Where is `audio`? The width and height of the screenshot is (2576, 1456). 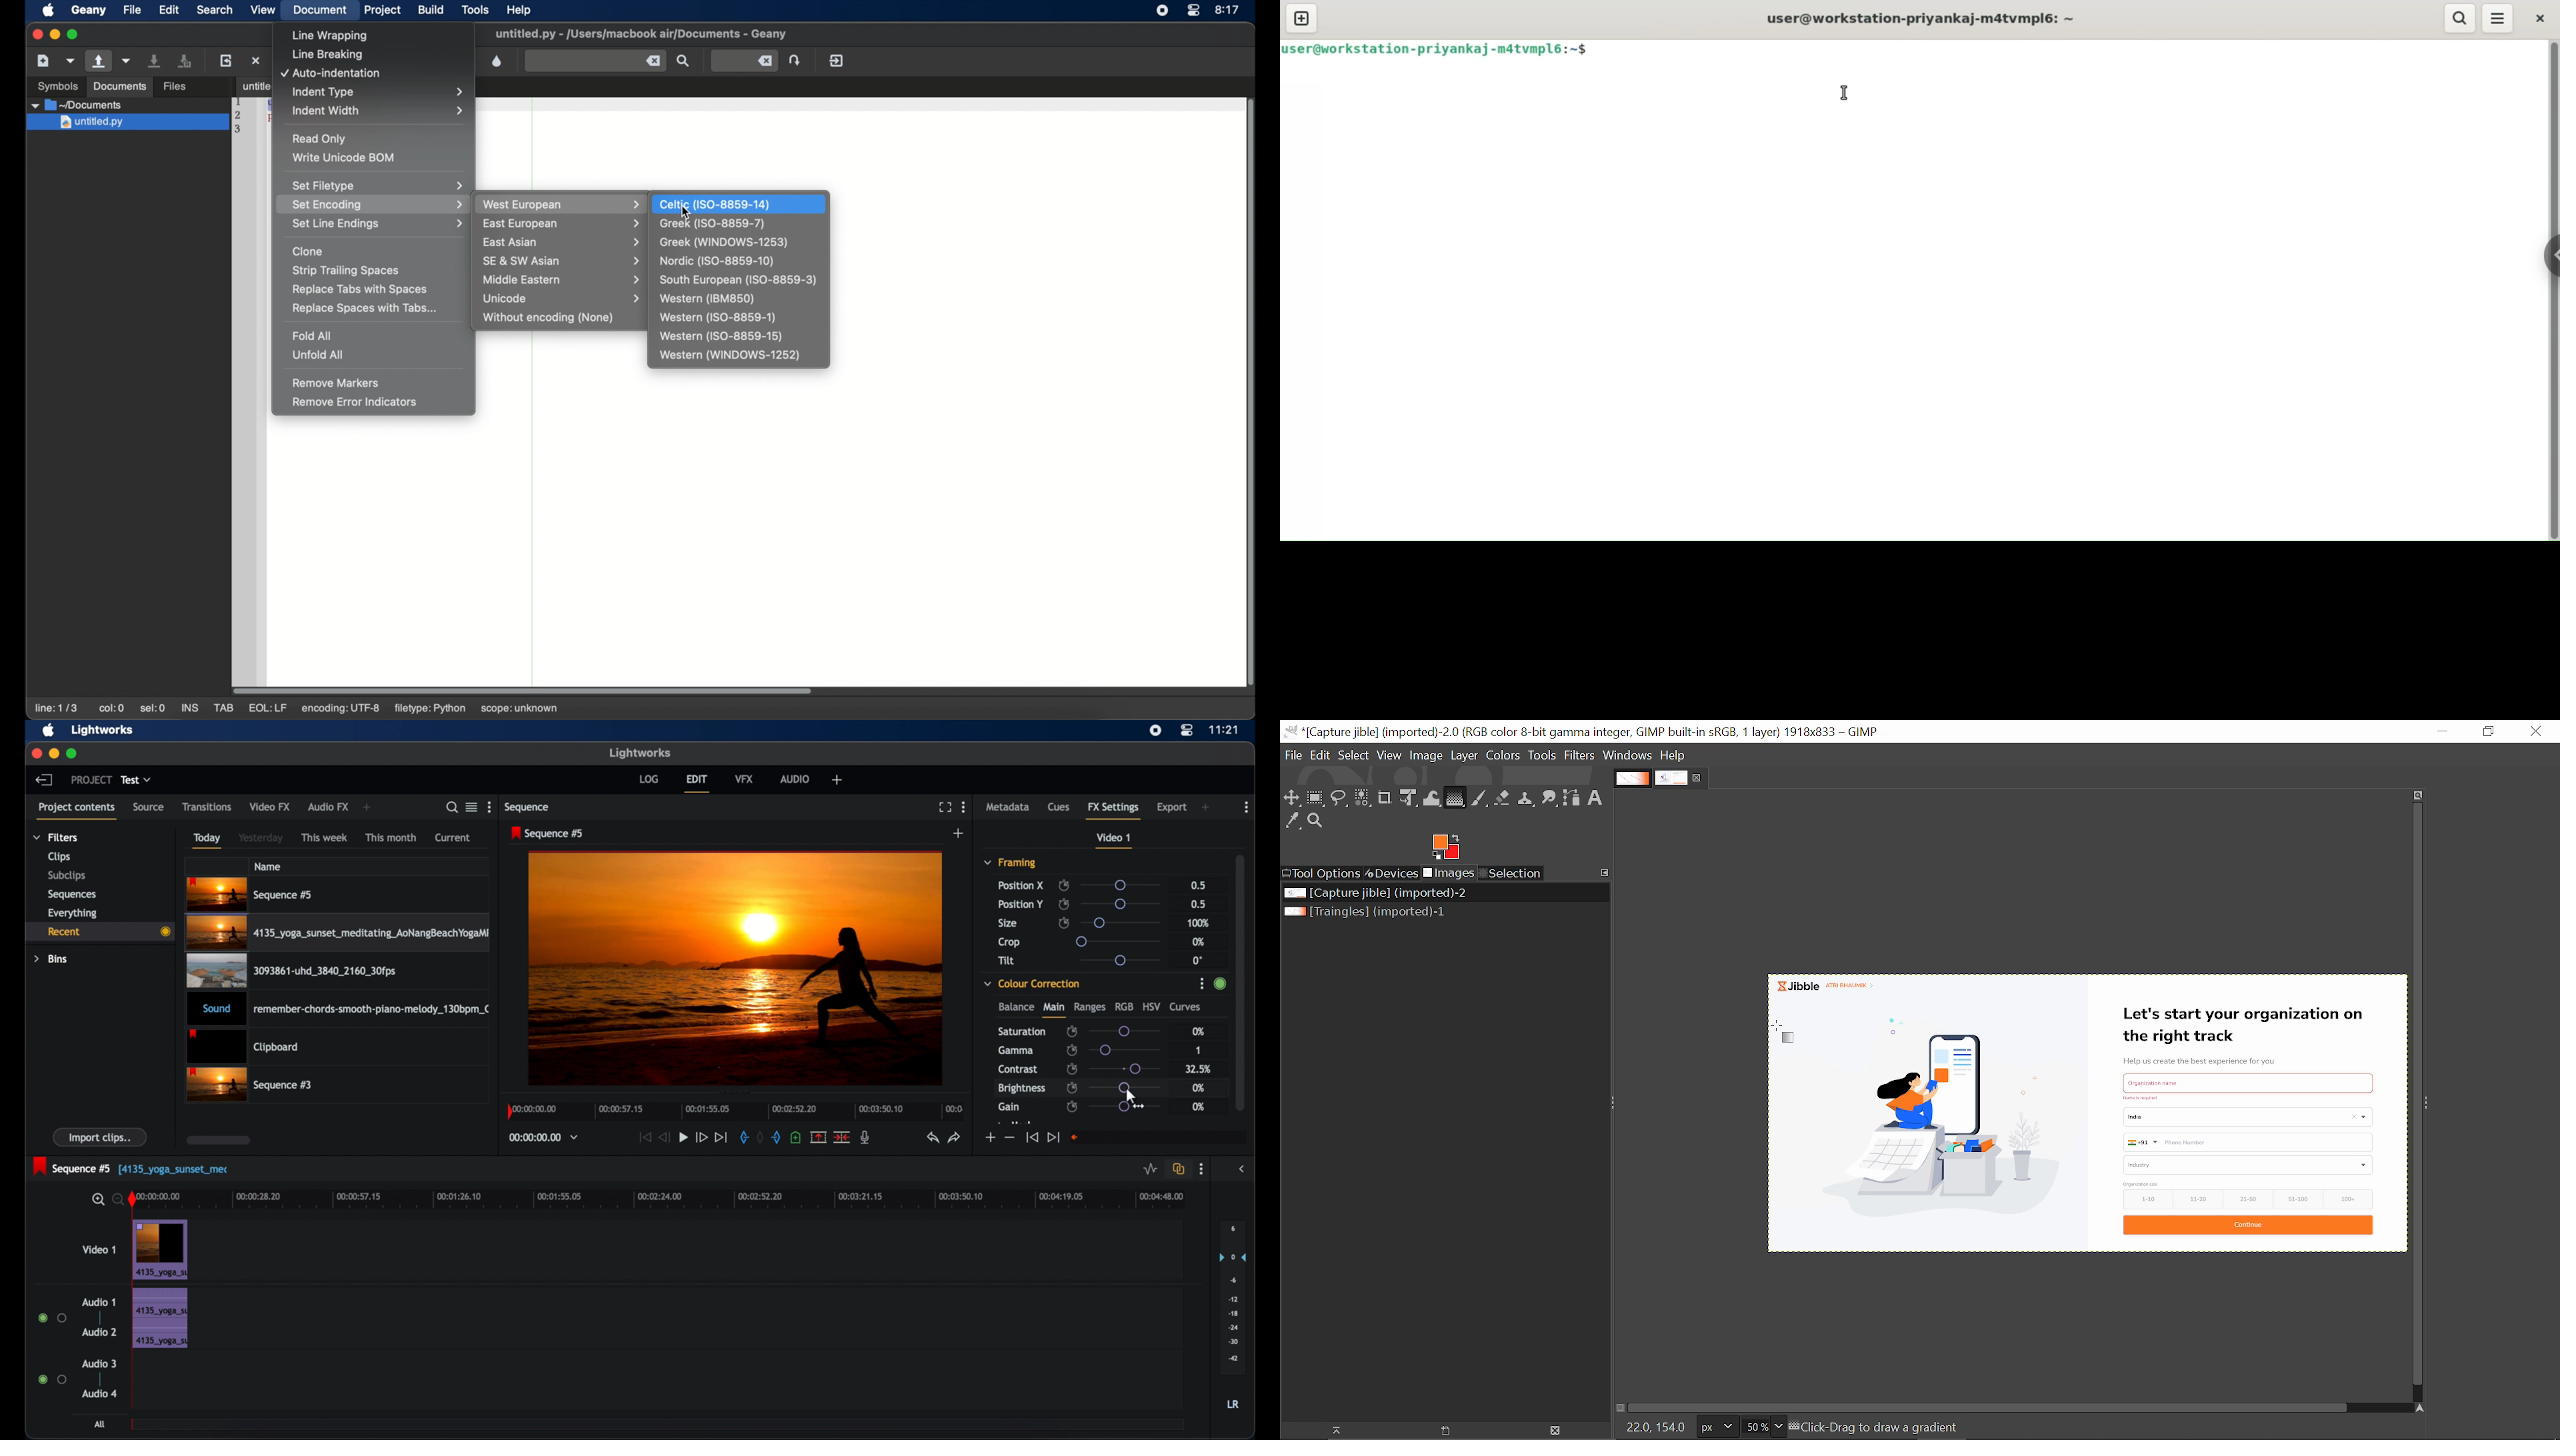
audio is located at coordinates (795, 779).